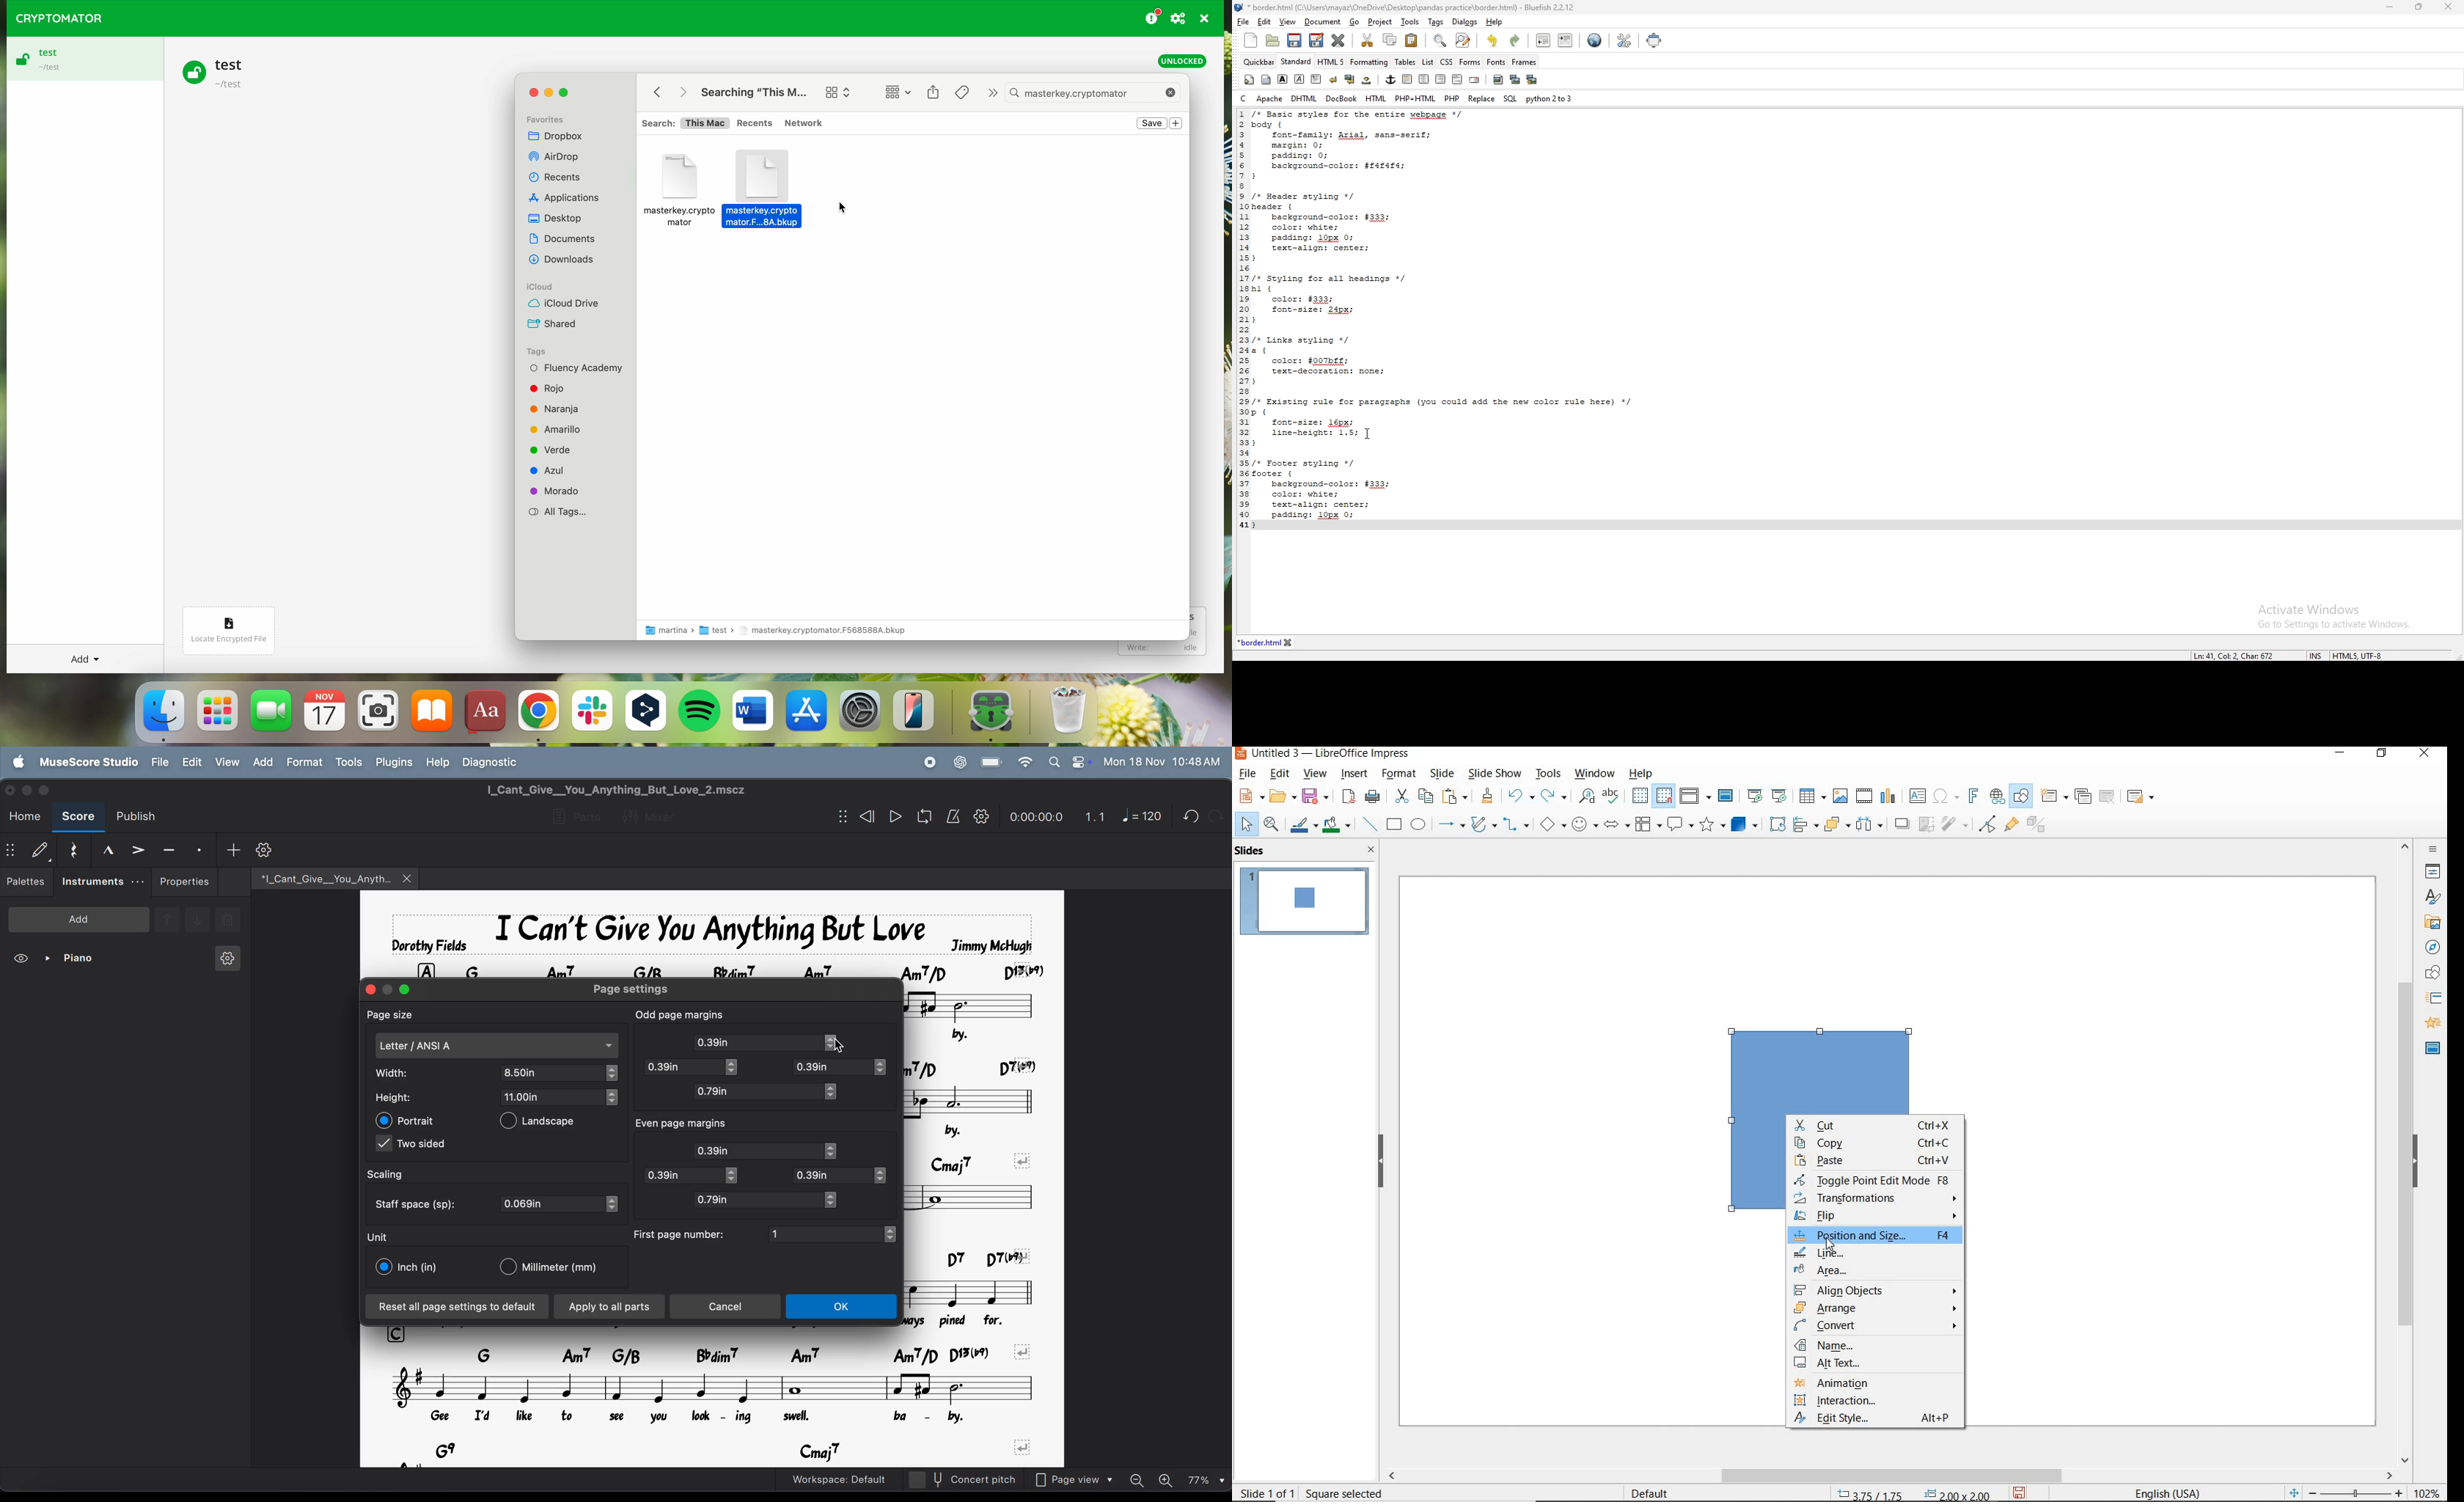 The width and height of the screenshot is (2464, 1512). Describe the element at coordinates (2430, 1049) in the screenshot. I see `master slides` at that location.